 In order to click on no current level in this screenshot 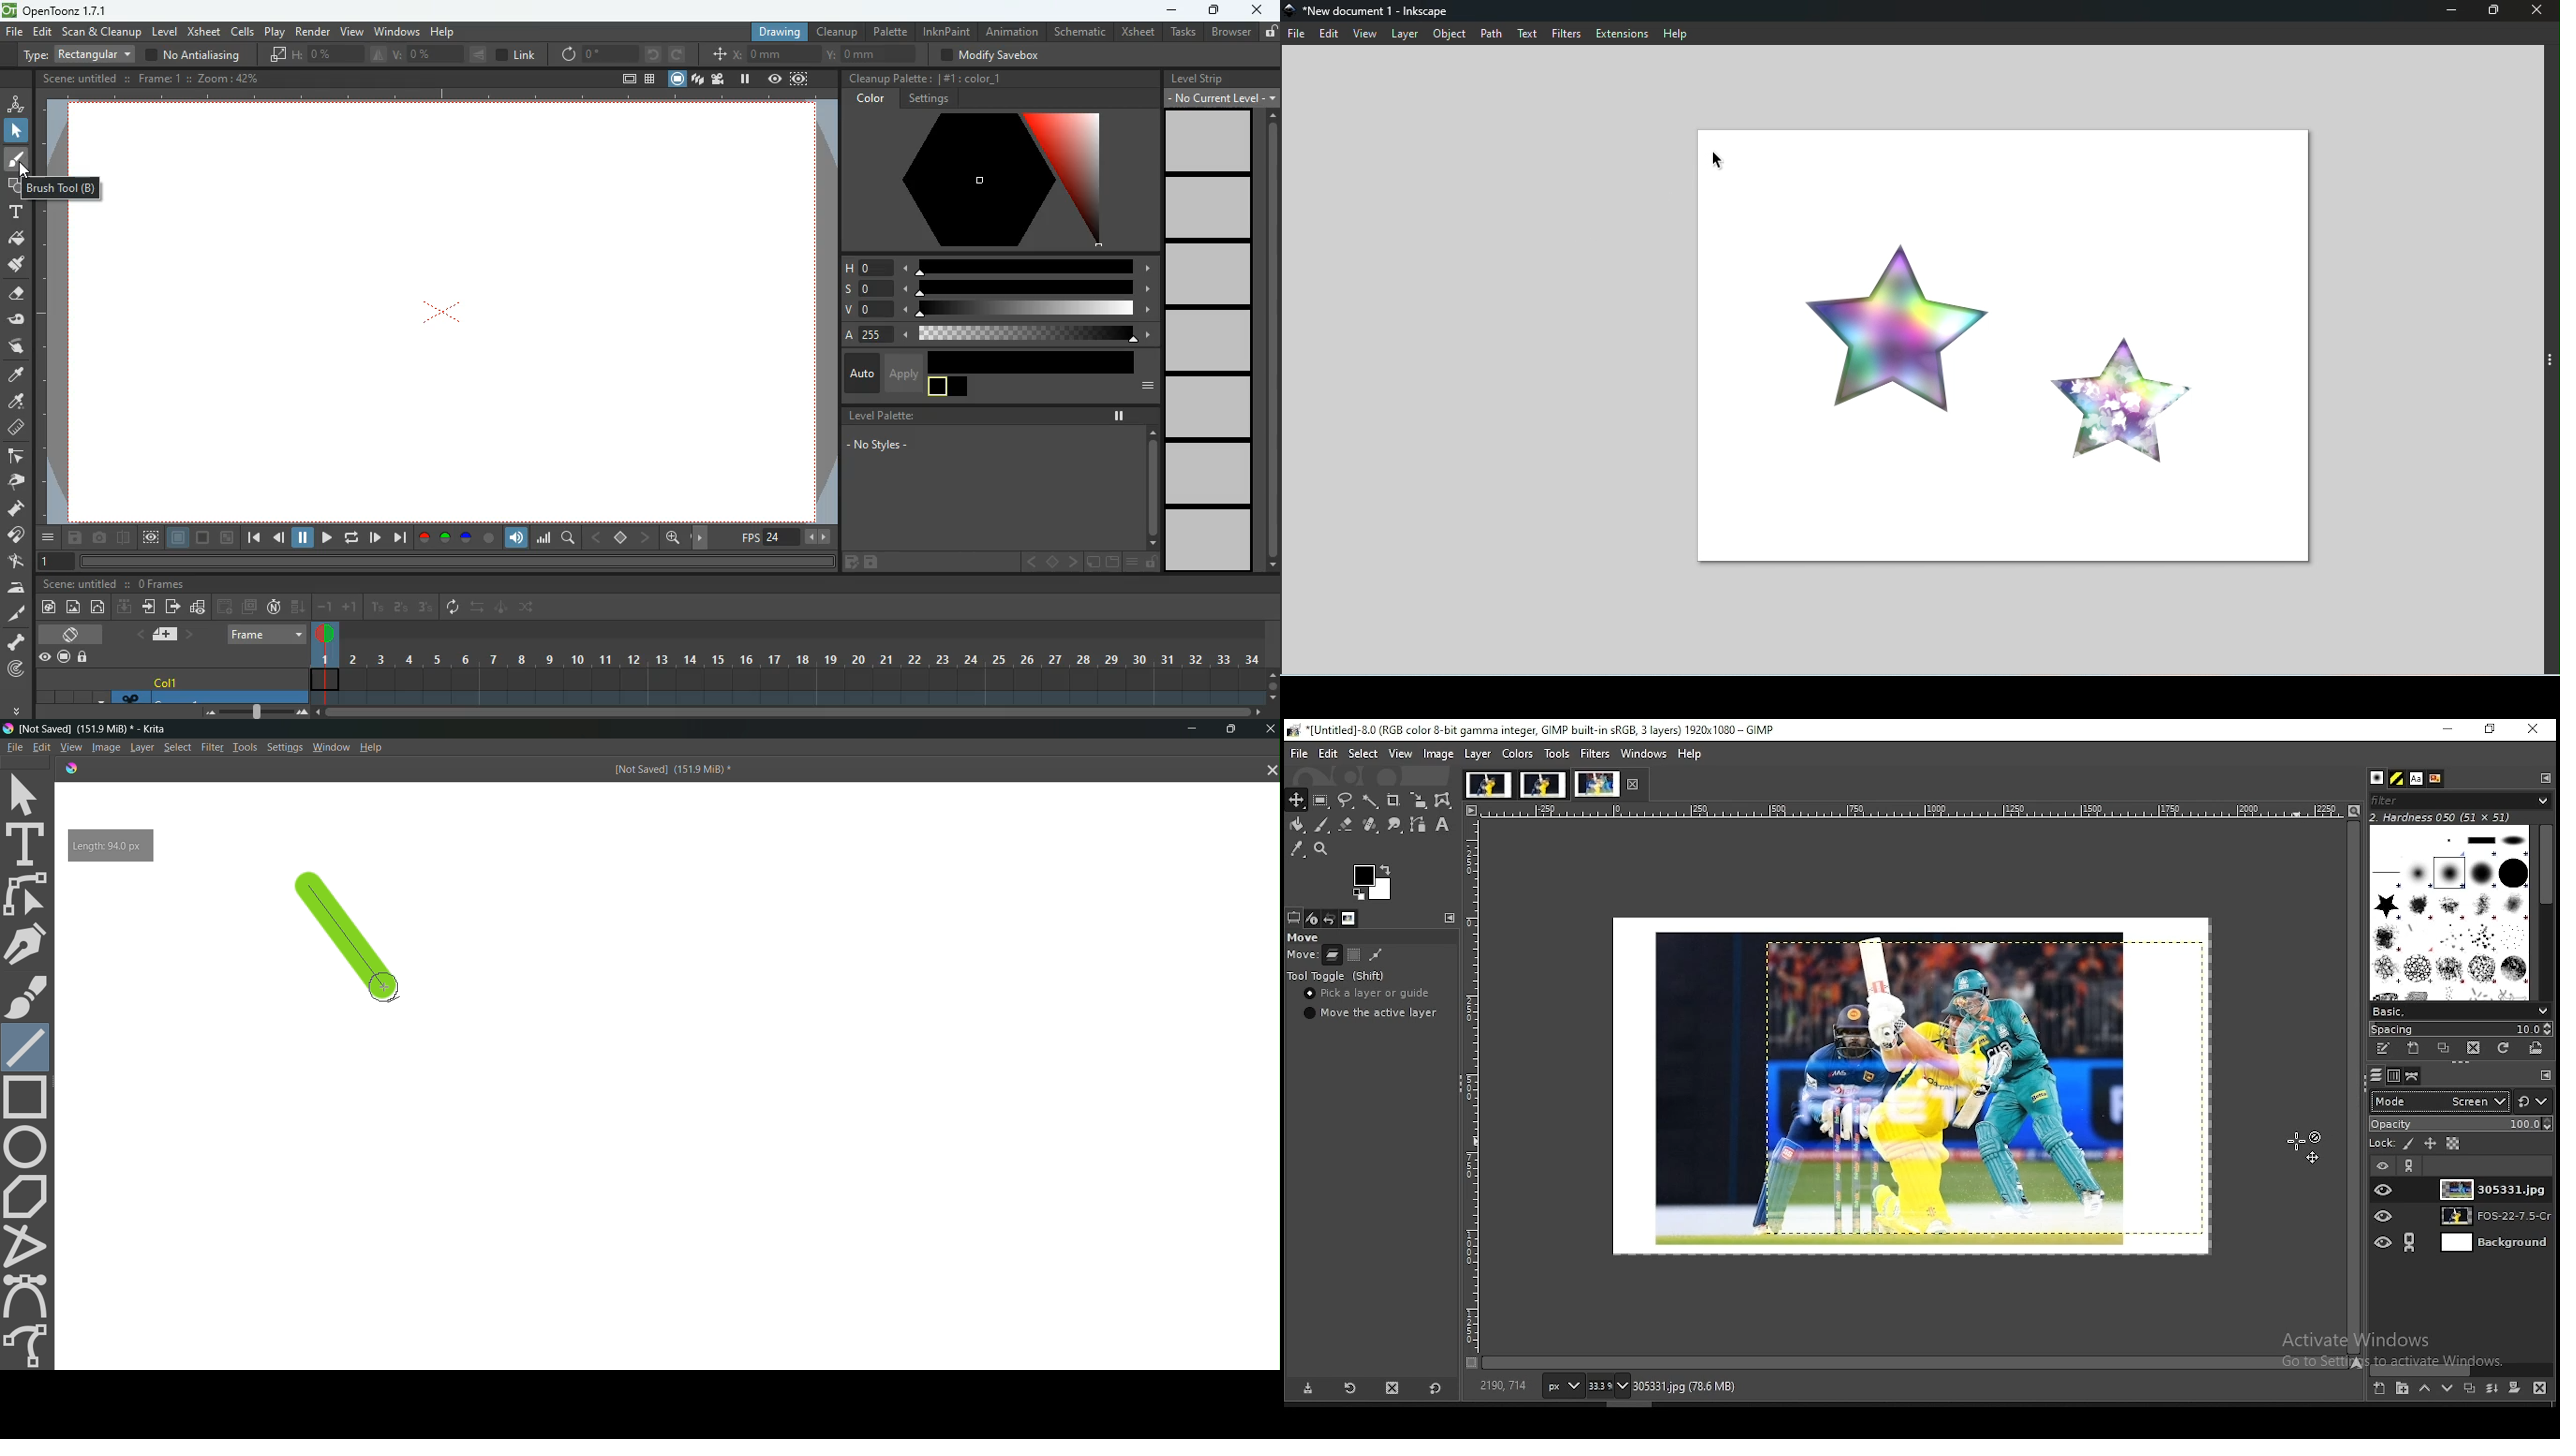, I will do `click(1222, 97)`.